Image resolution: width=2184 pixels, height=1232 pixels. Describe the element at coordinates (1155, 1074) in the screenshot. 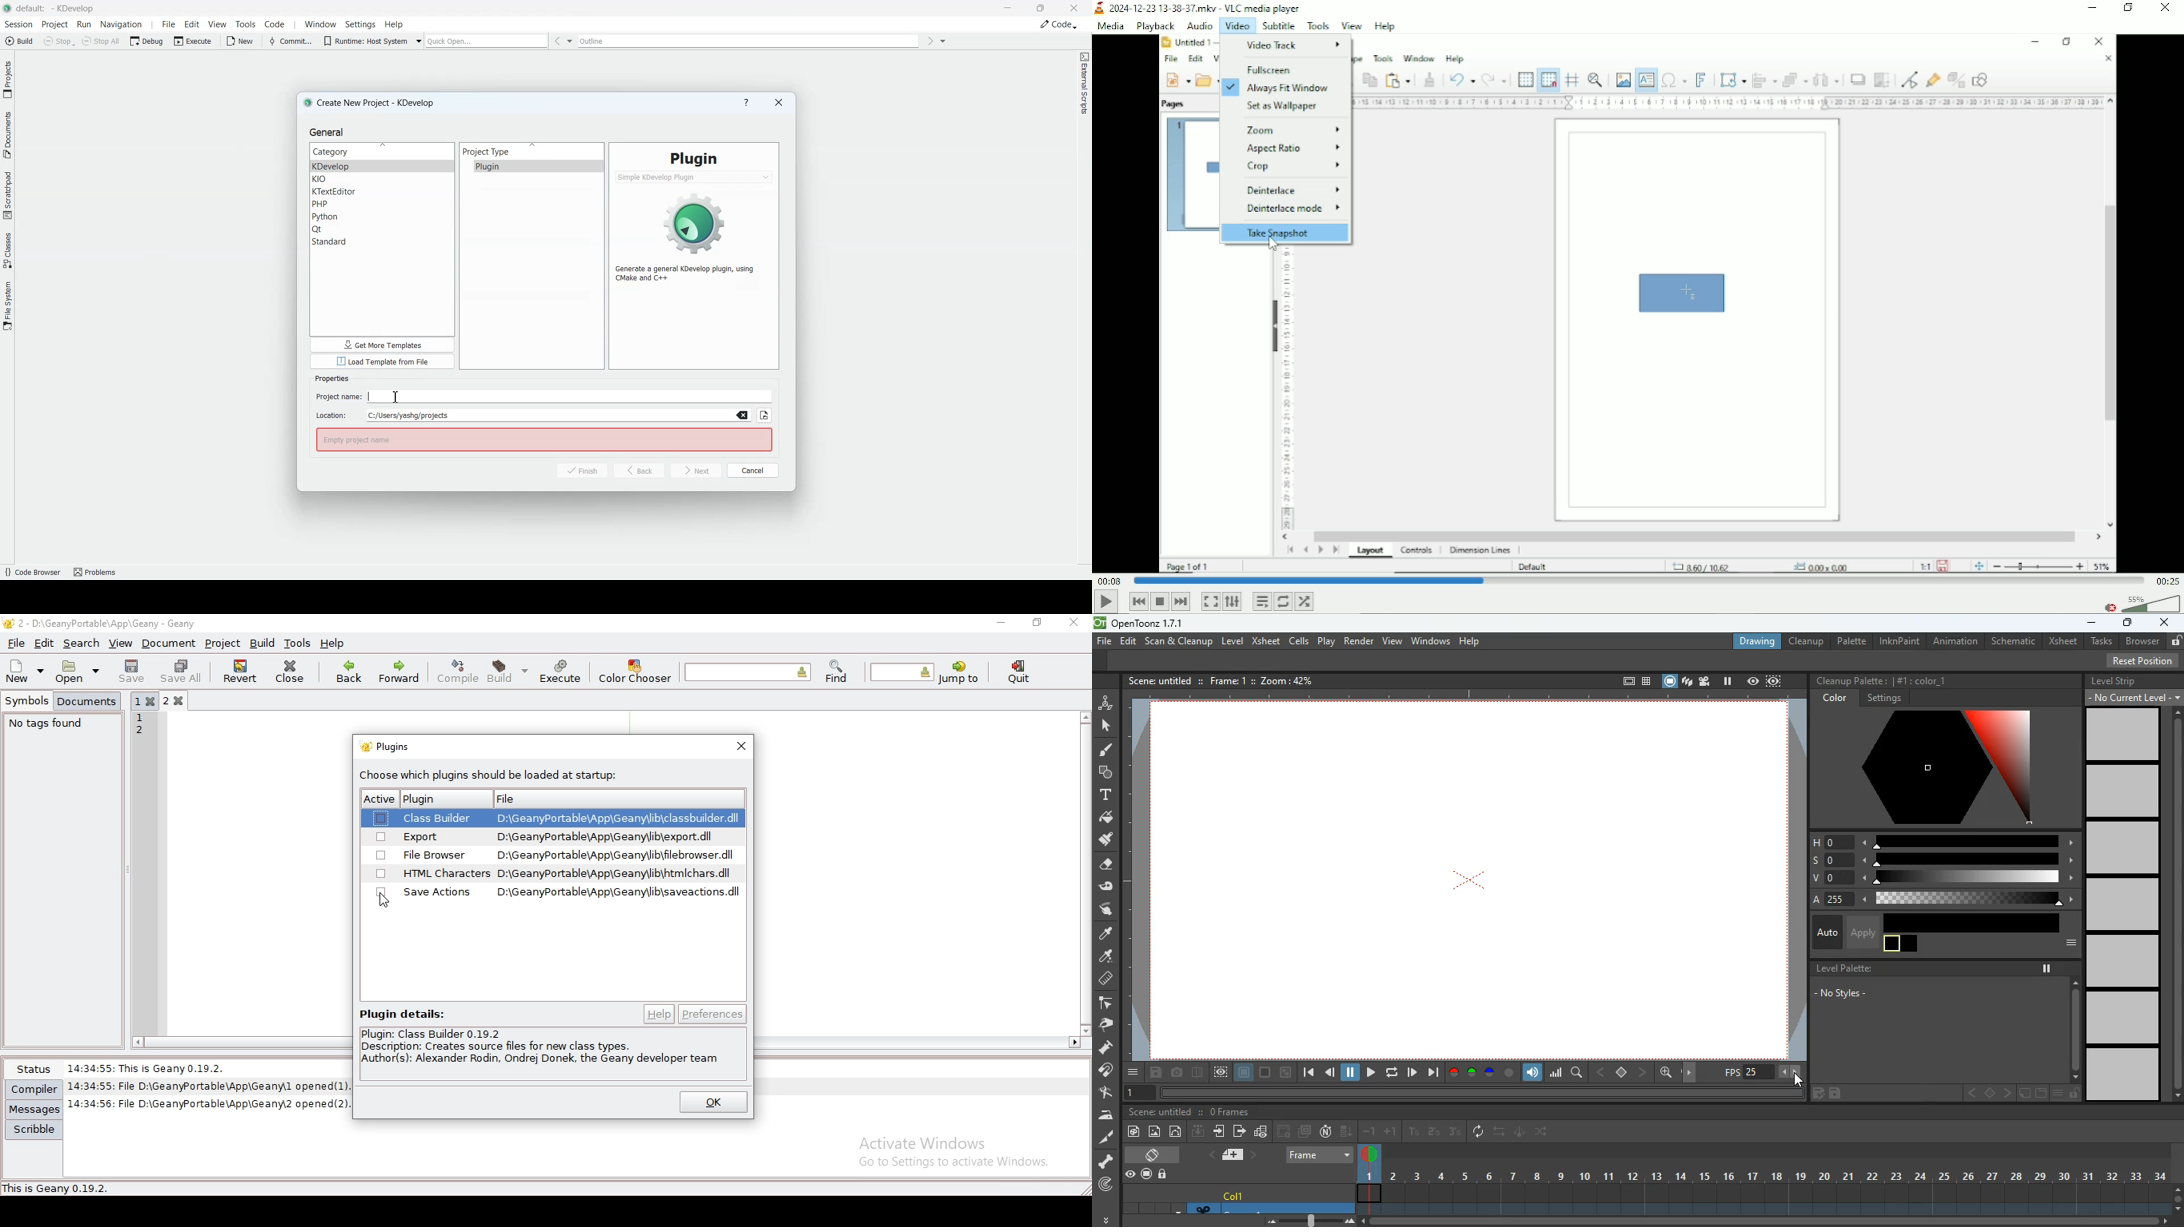

I see `save` at that location.